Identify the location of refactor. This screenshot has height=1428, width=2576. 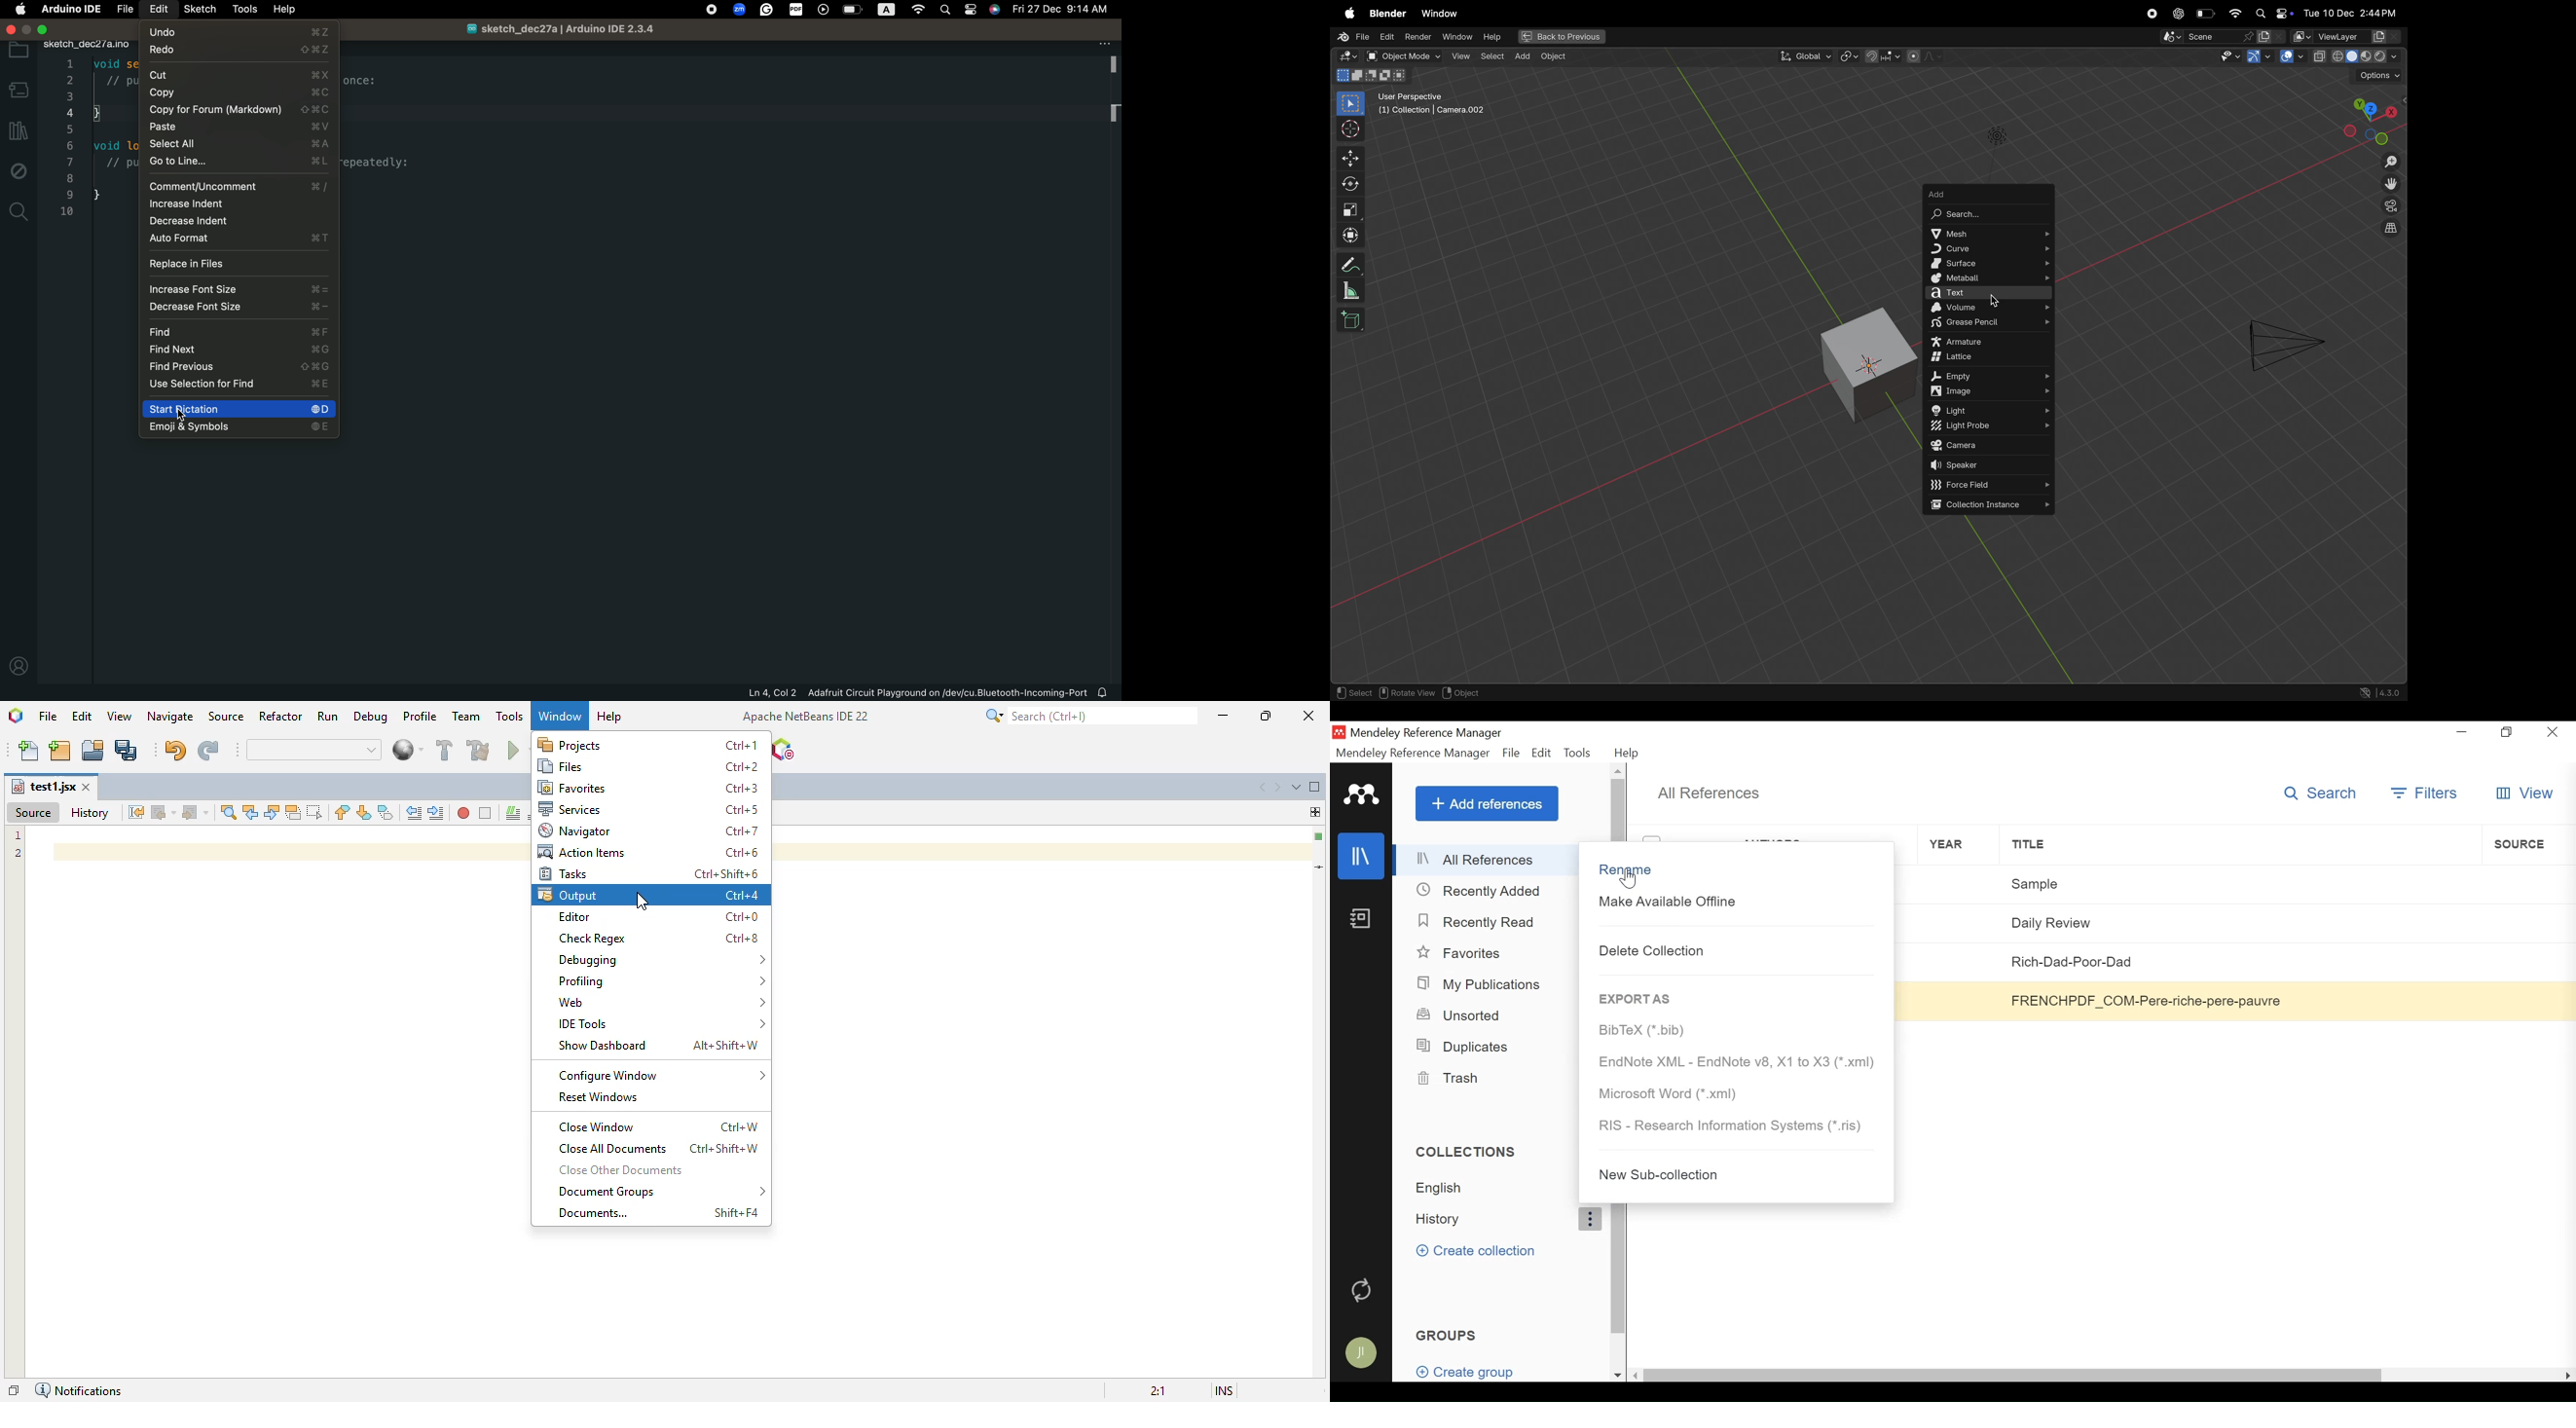
(281, 716).